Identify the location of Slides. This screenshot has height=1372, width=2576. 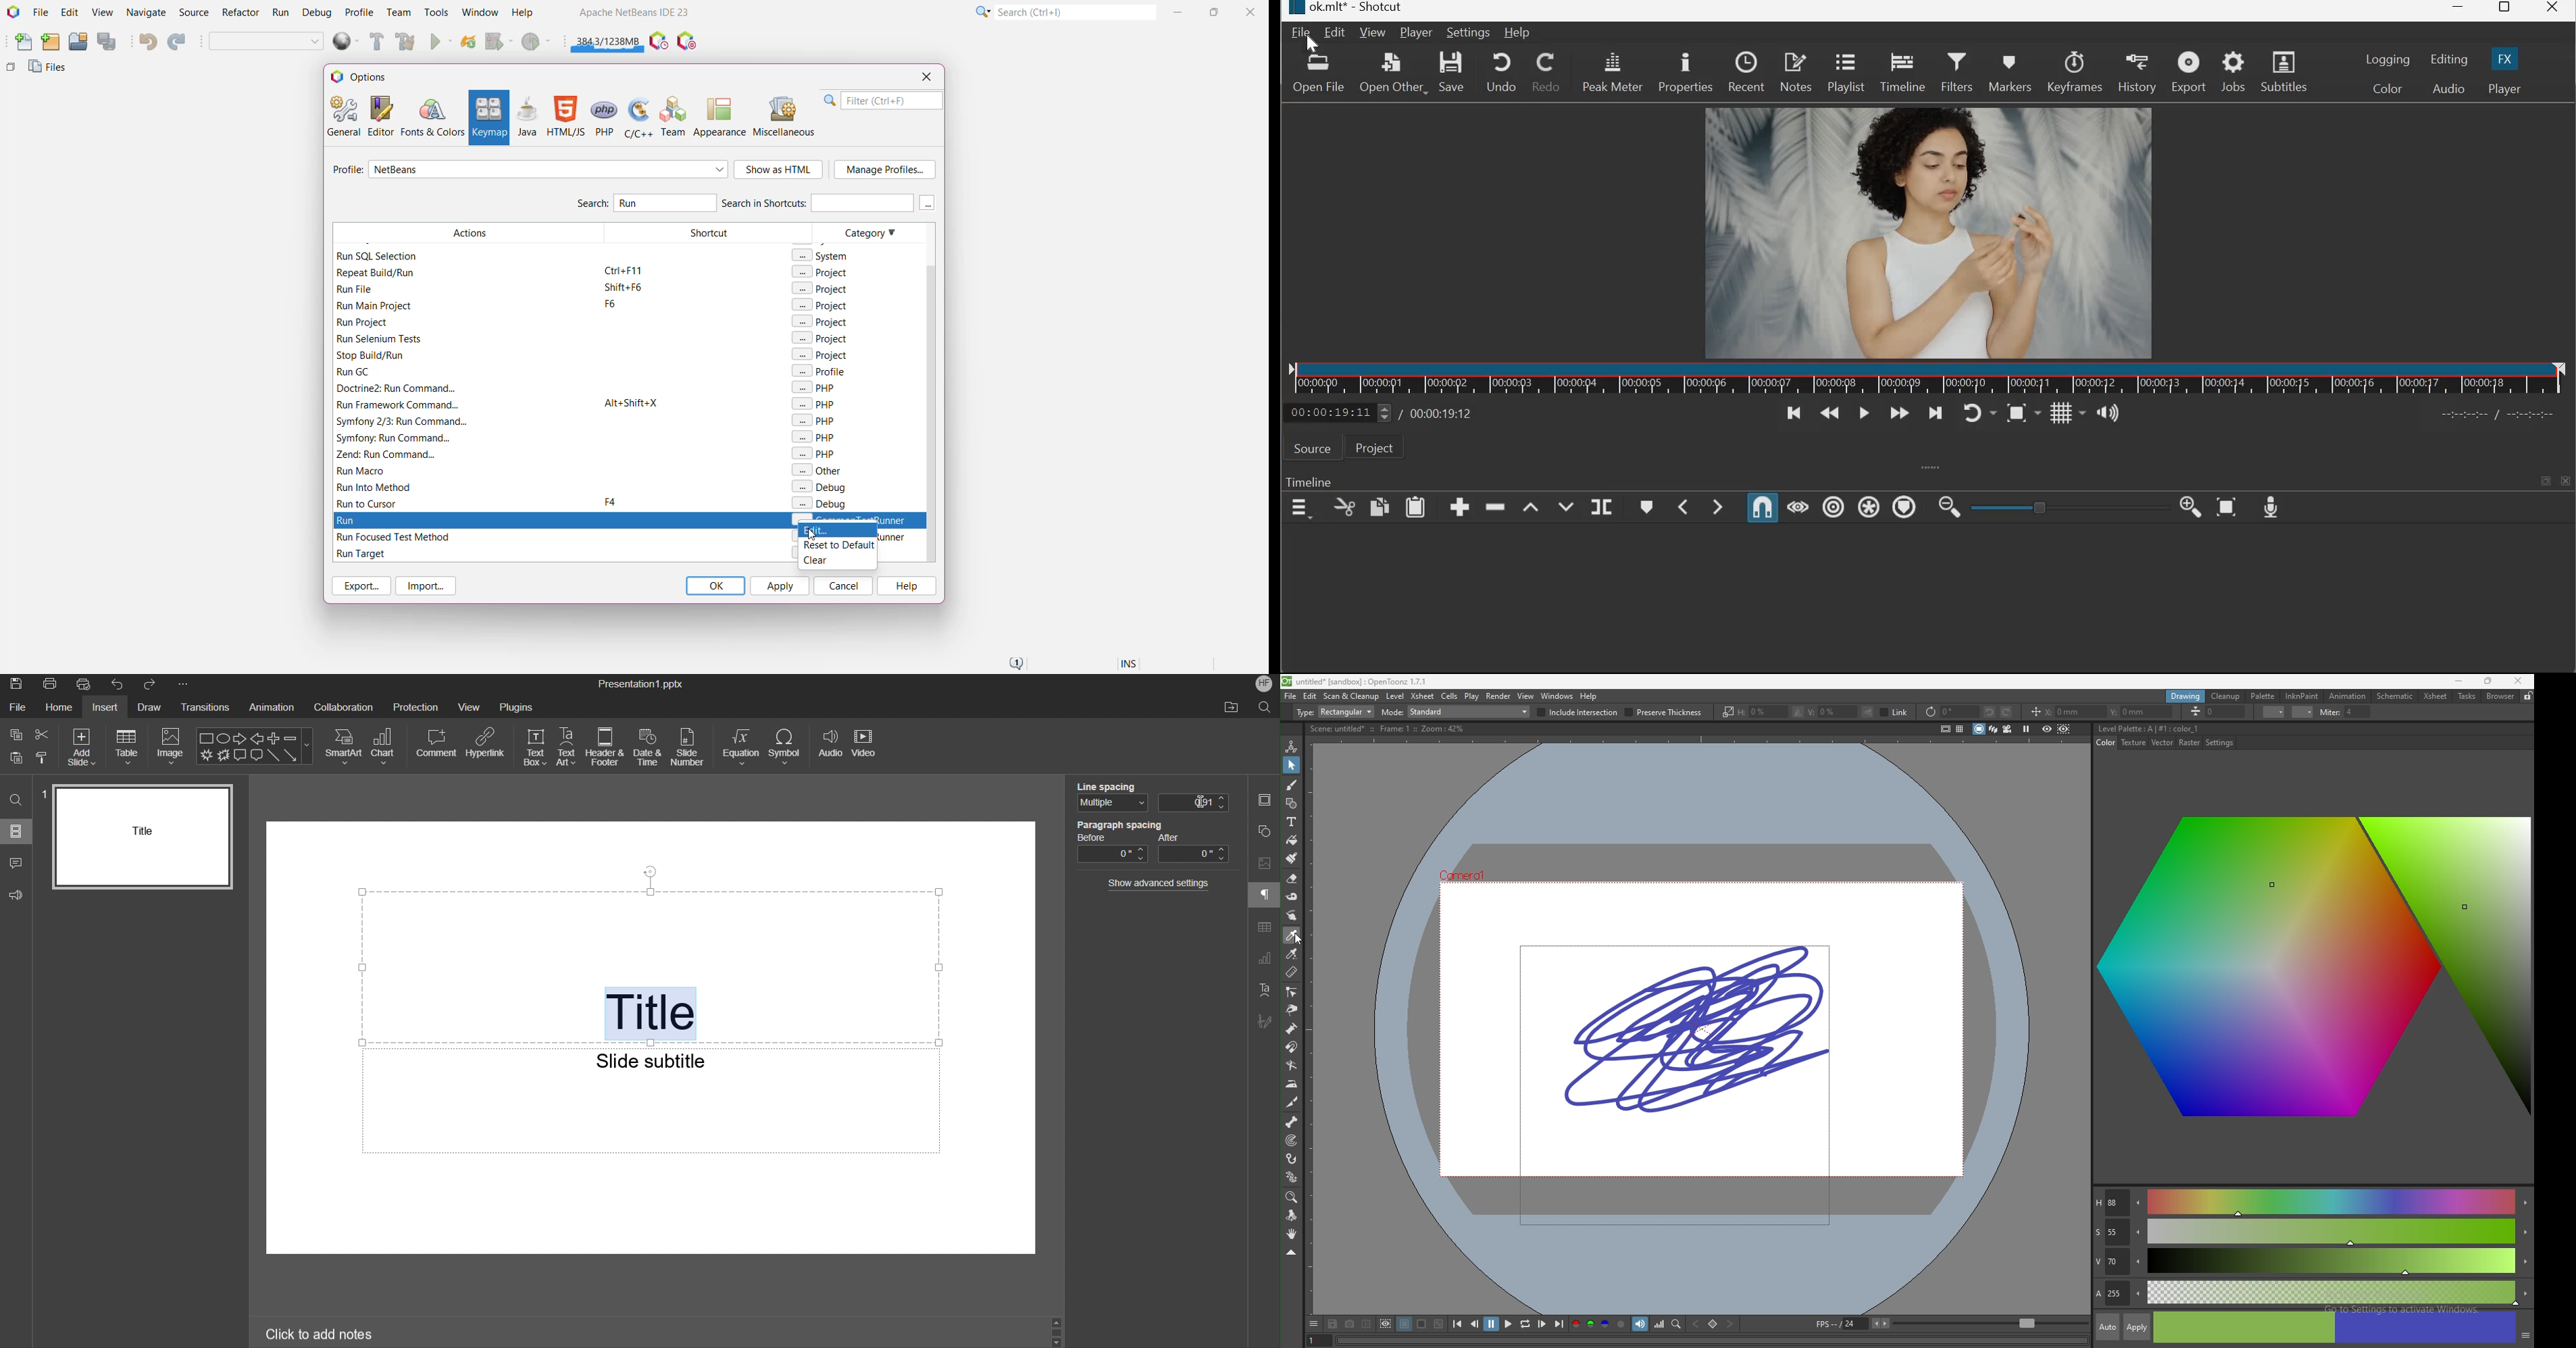
(16, 830).